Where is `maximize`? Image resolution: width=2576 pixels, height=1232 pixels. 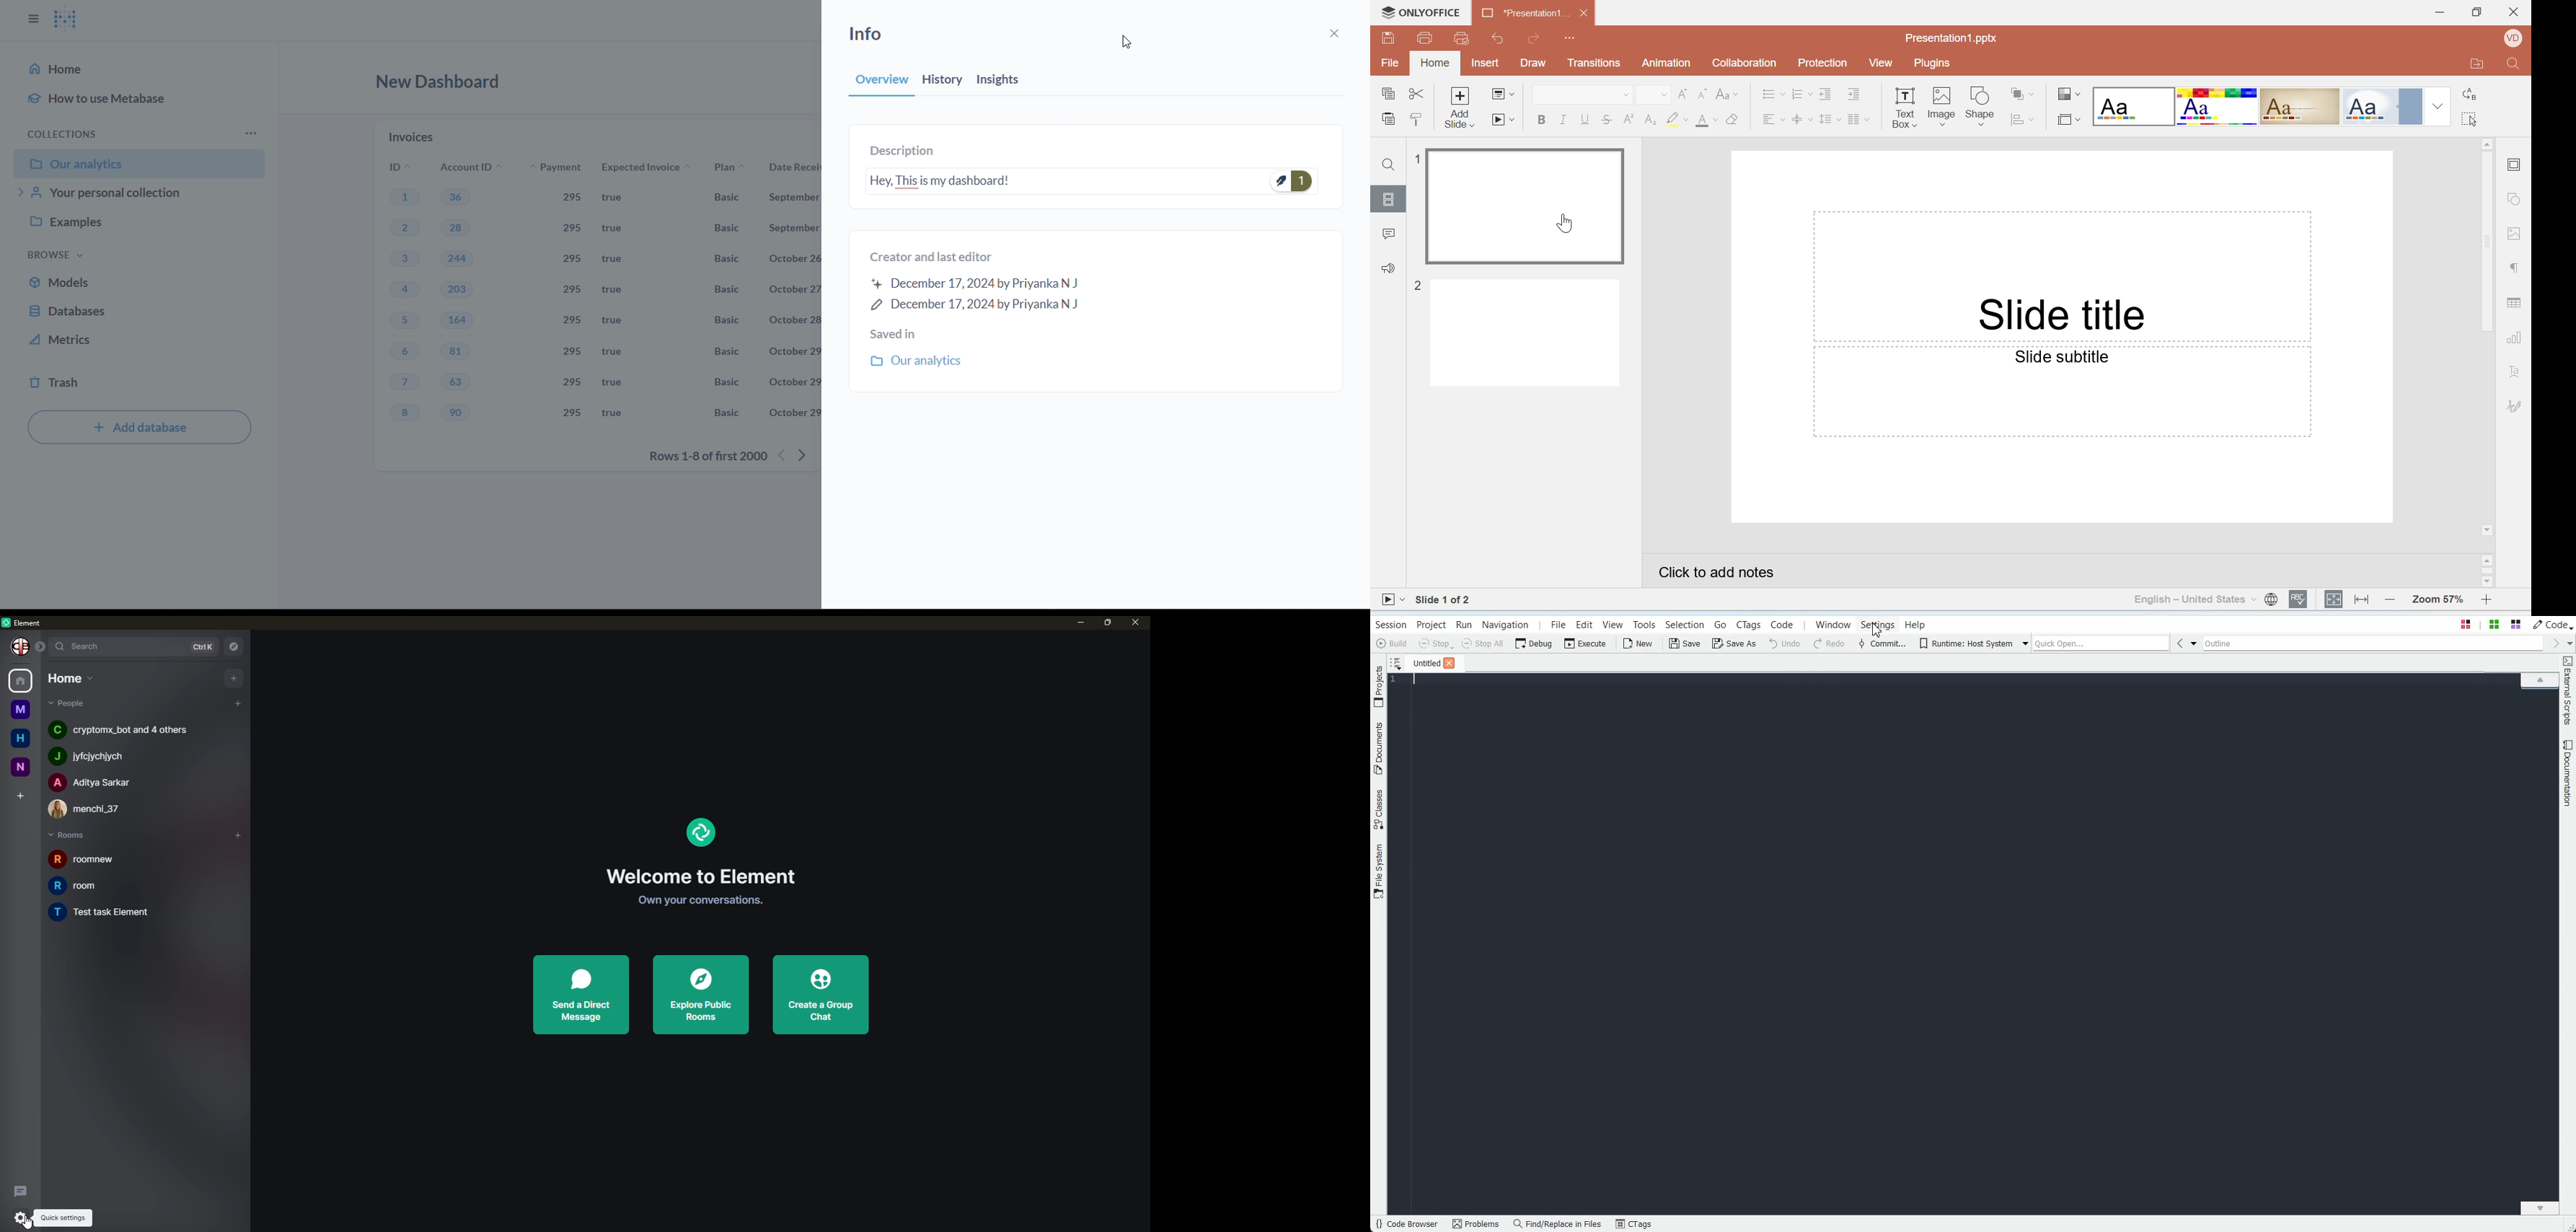
maximize is located at coordinates (1107, 623).